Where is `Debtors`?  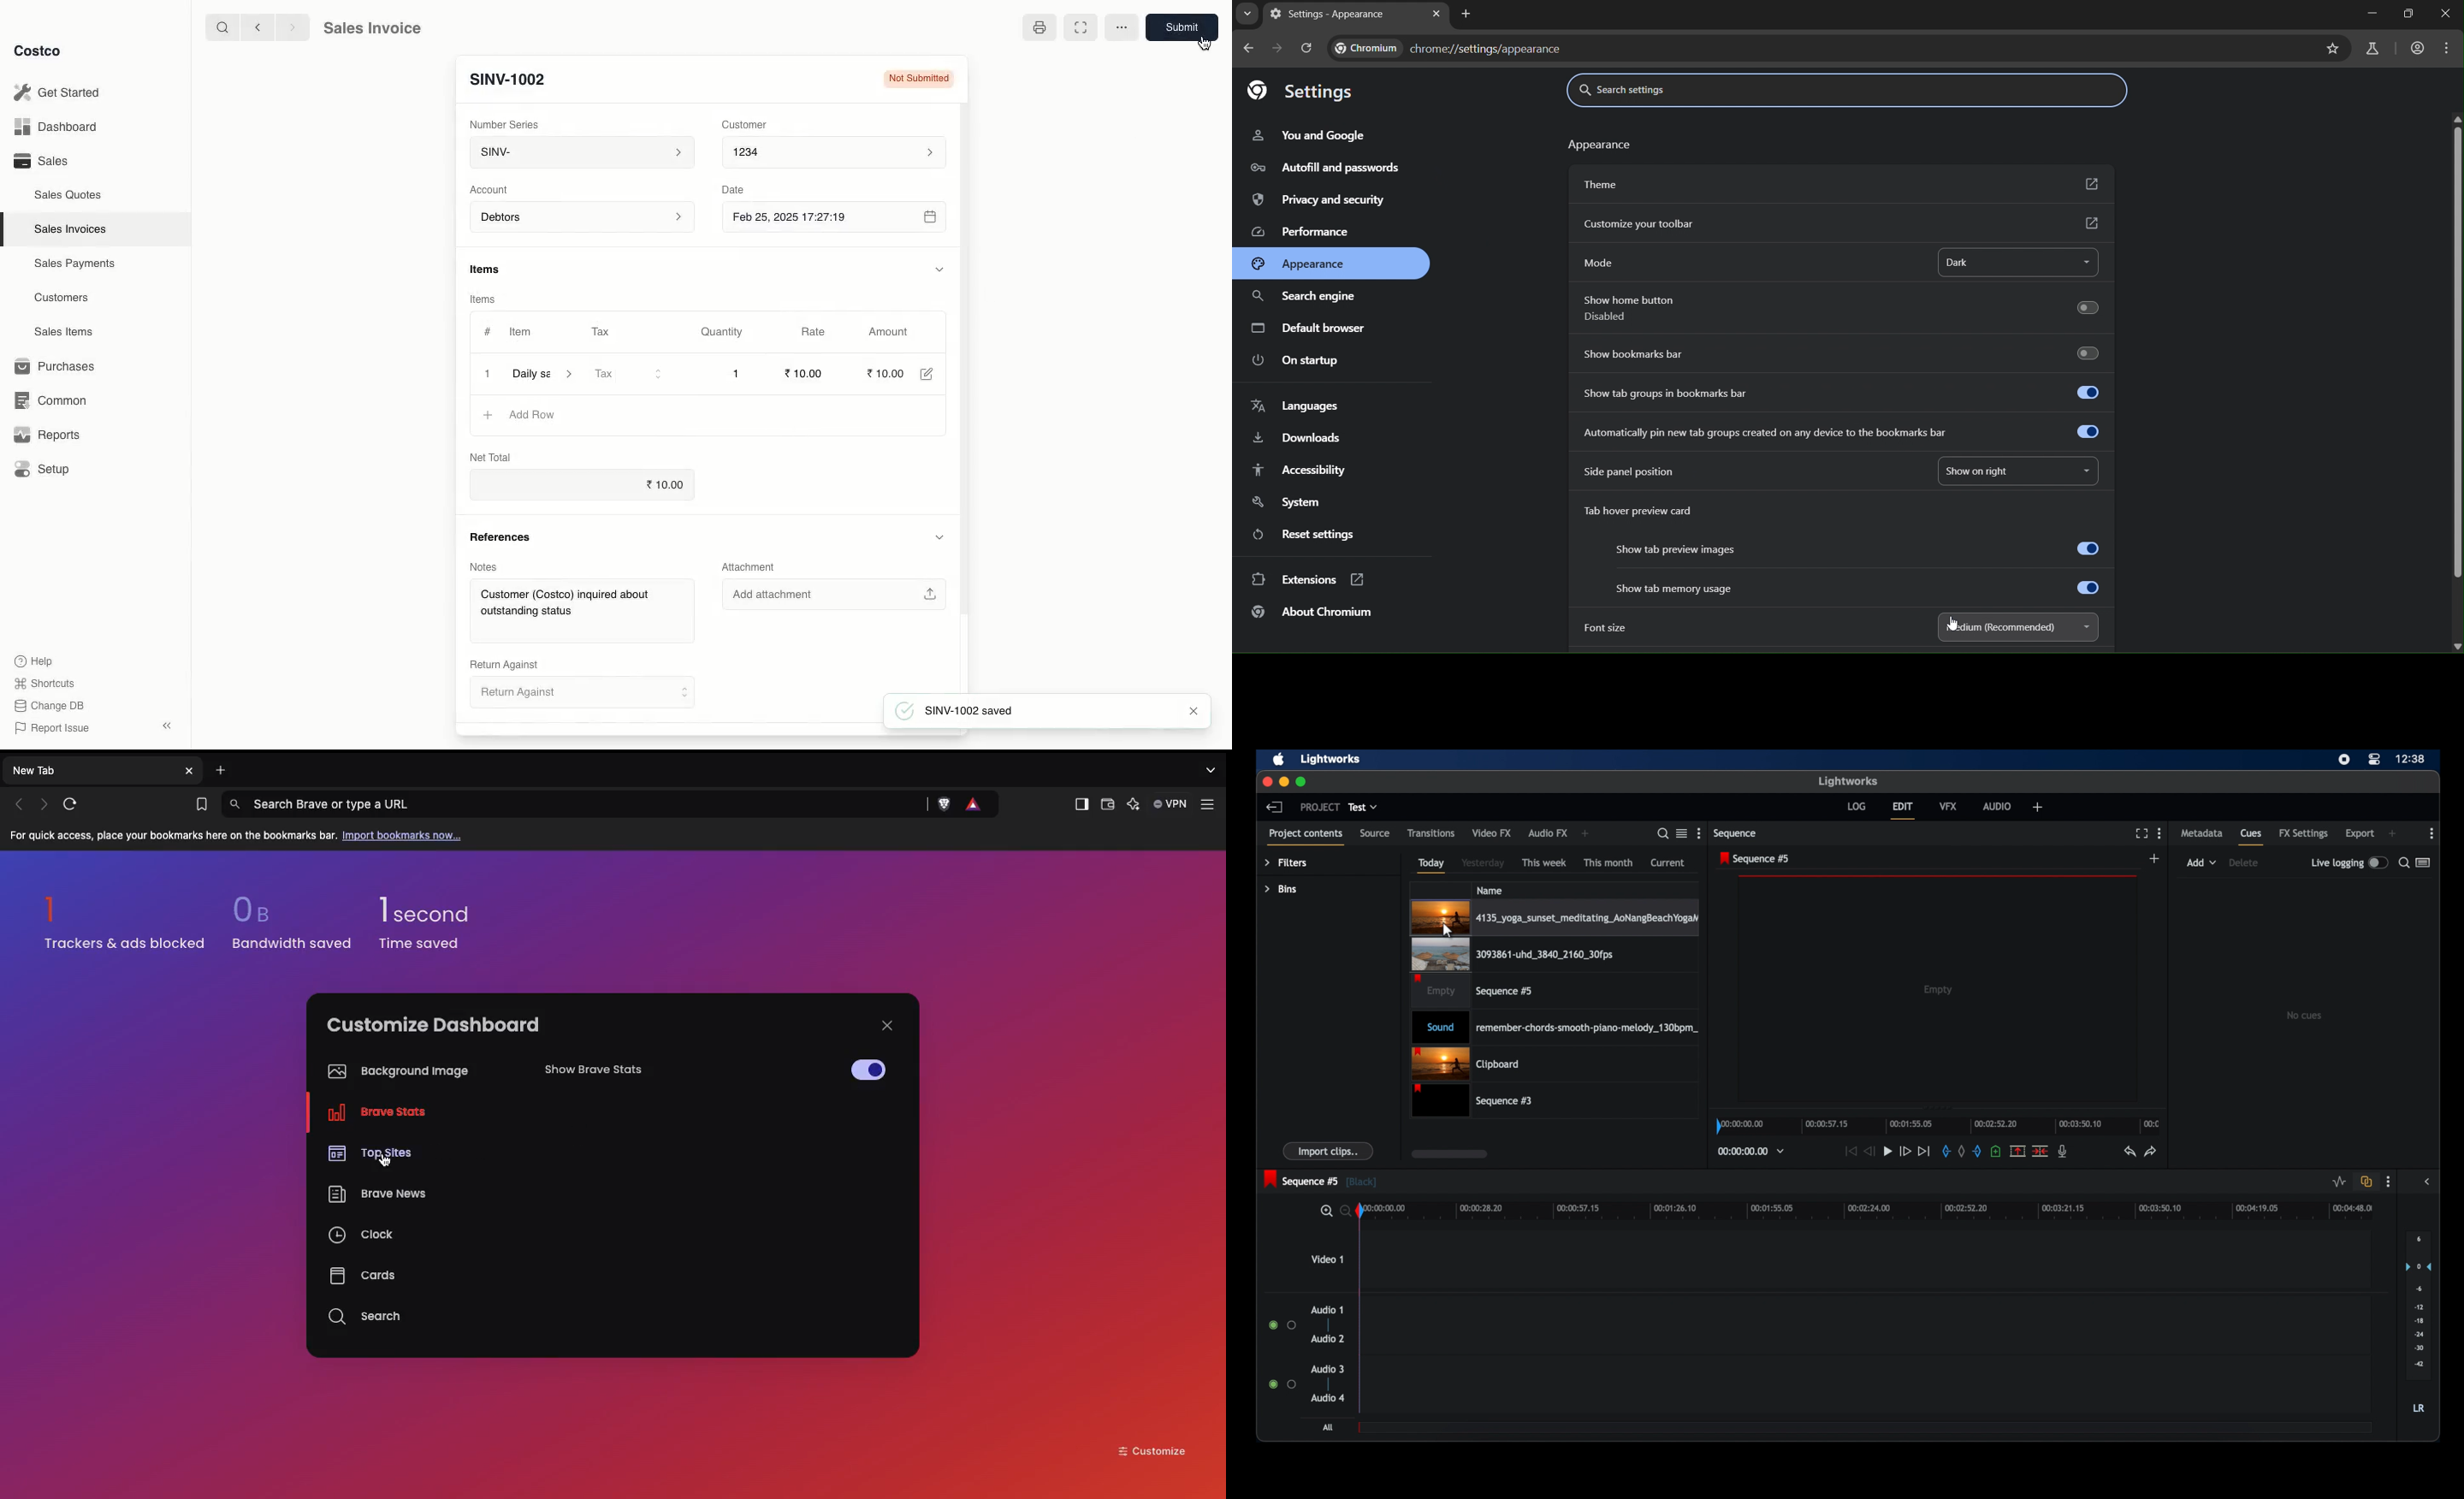
Debtors is located at coordinates (583, 218).